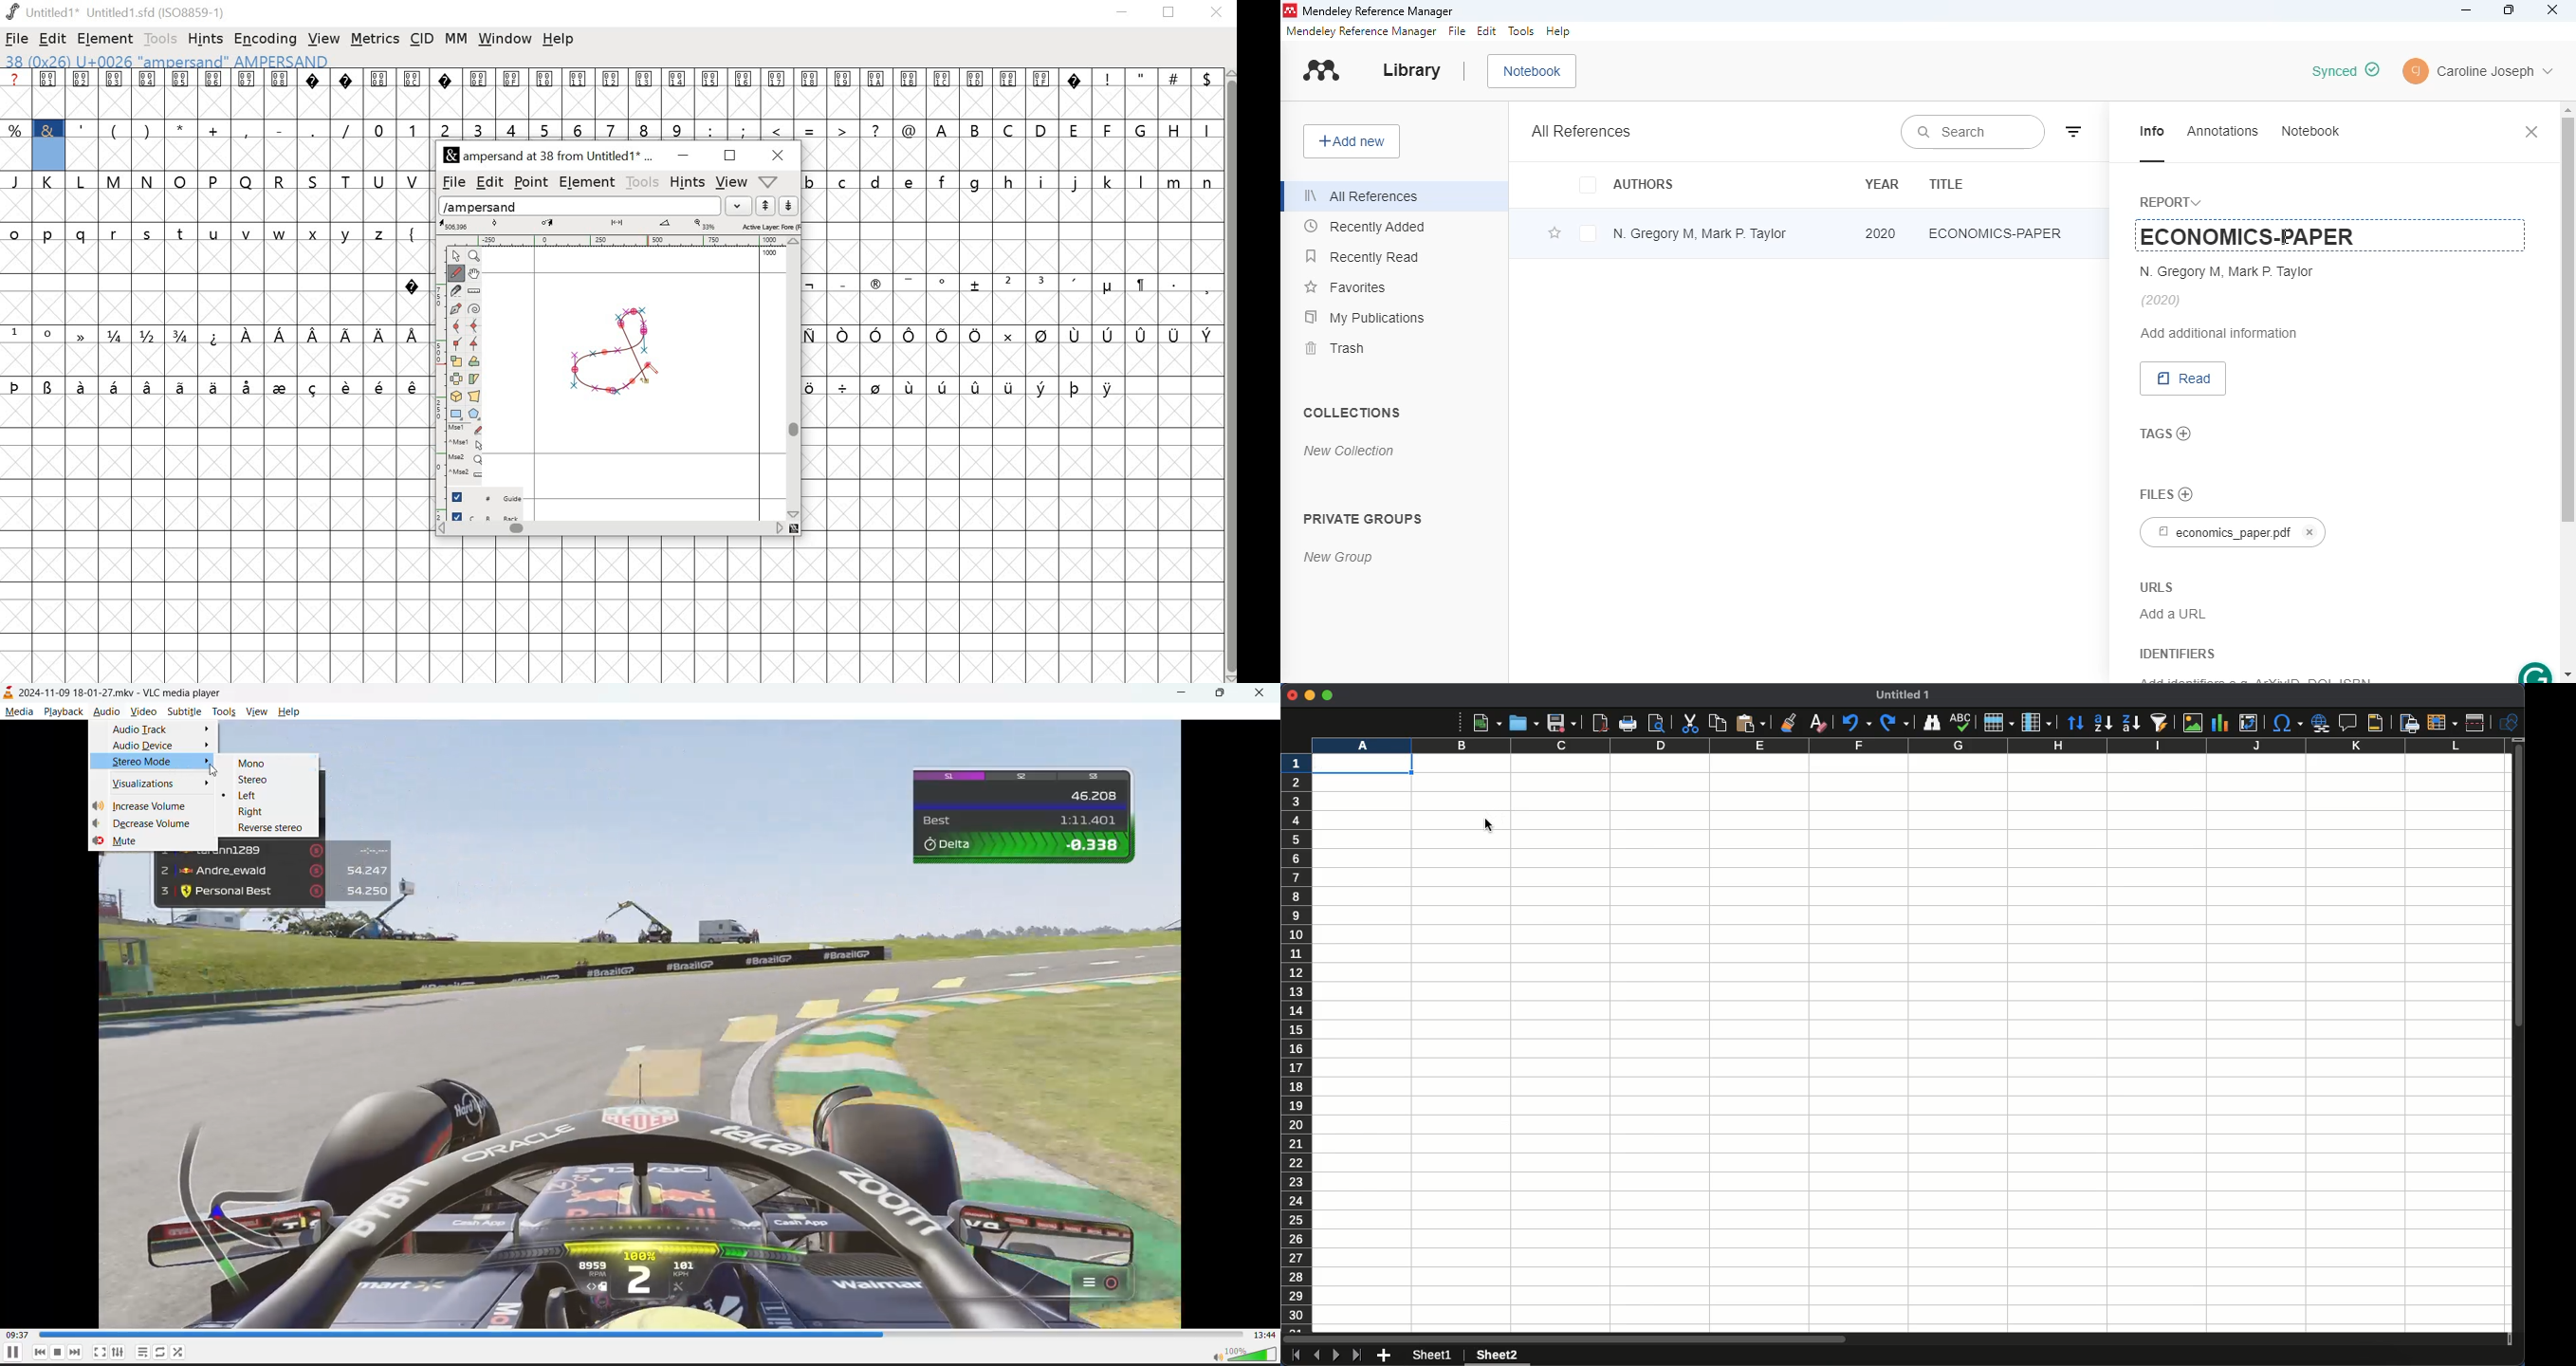  What do you see at coordinates (2130, 724) in the screenshot?
I see `Descending` at bounding box center [2130, 724].